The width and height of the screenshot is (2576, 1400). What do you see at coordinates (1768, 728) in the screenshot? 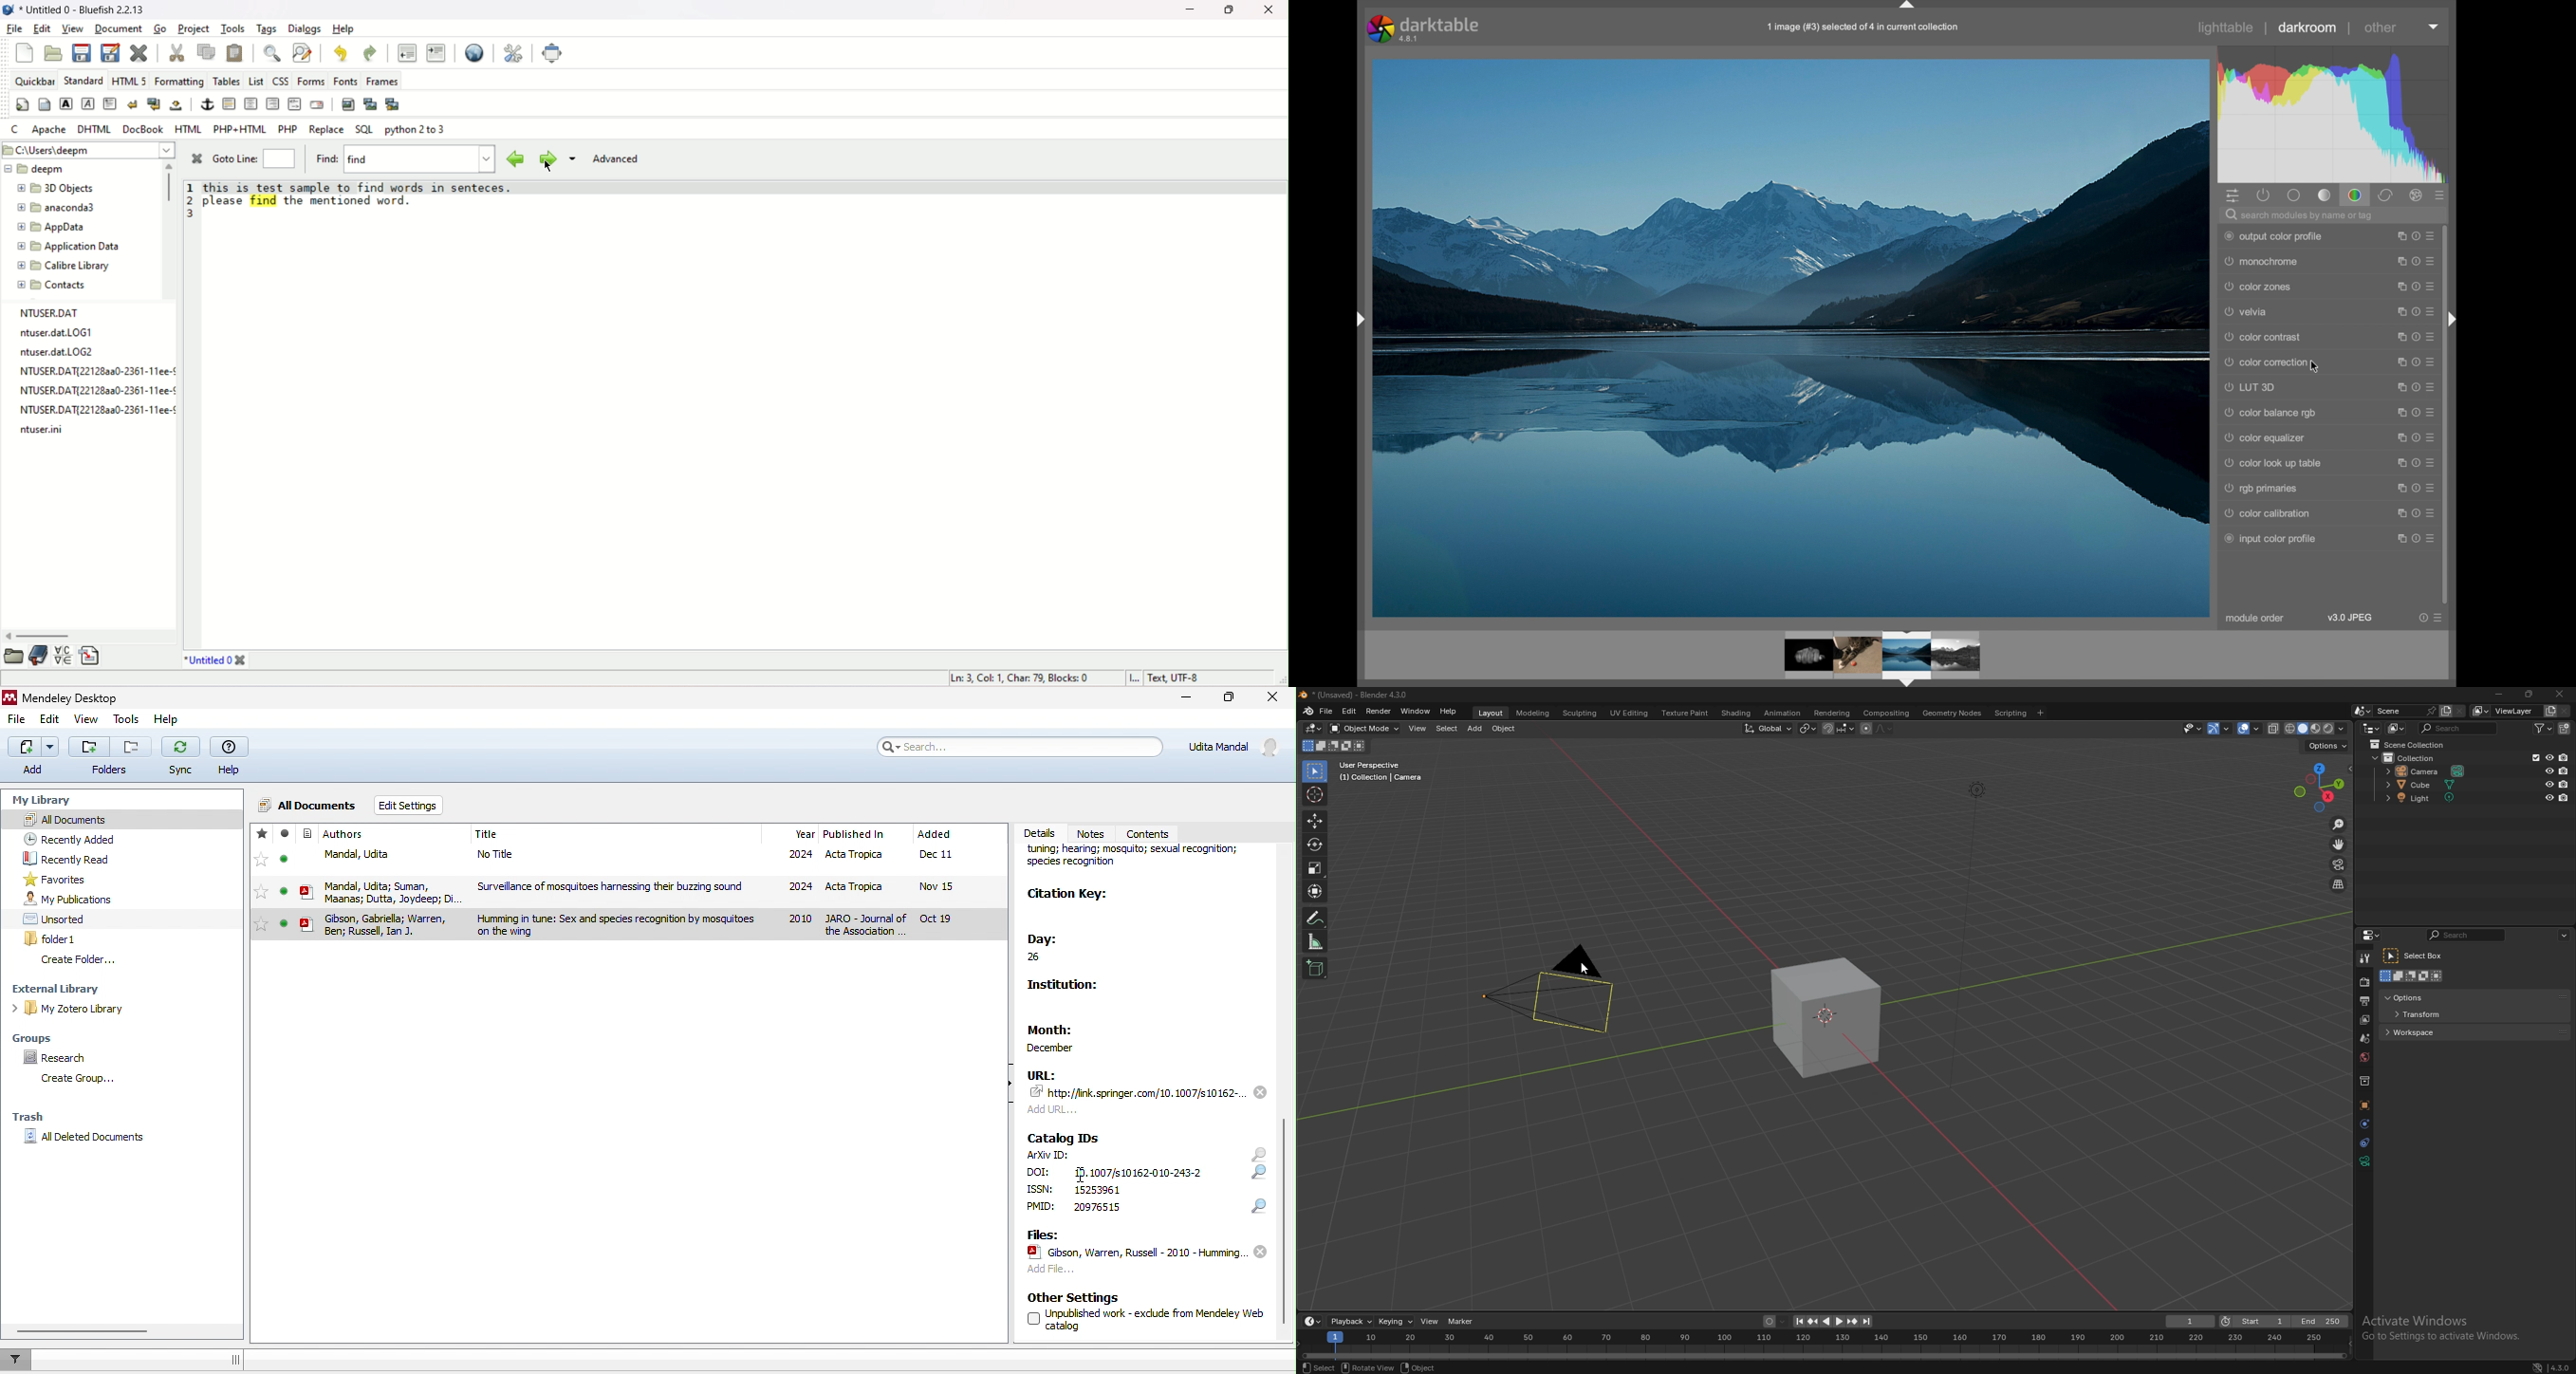
I see `transform orientation` at bounding box center [1768, 728].